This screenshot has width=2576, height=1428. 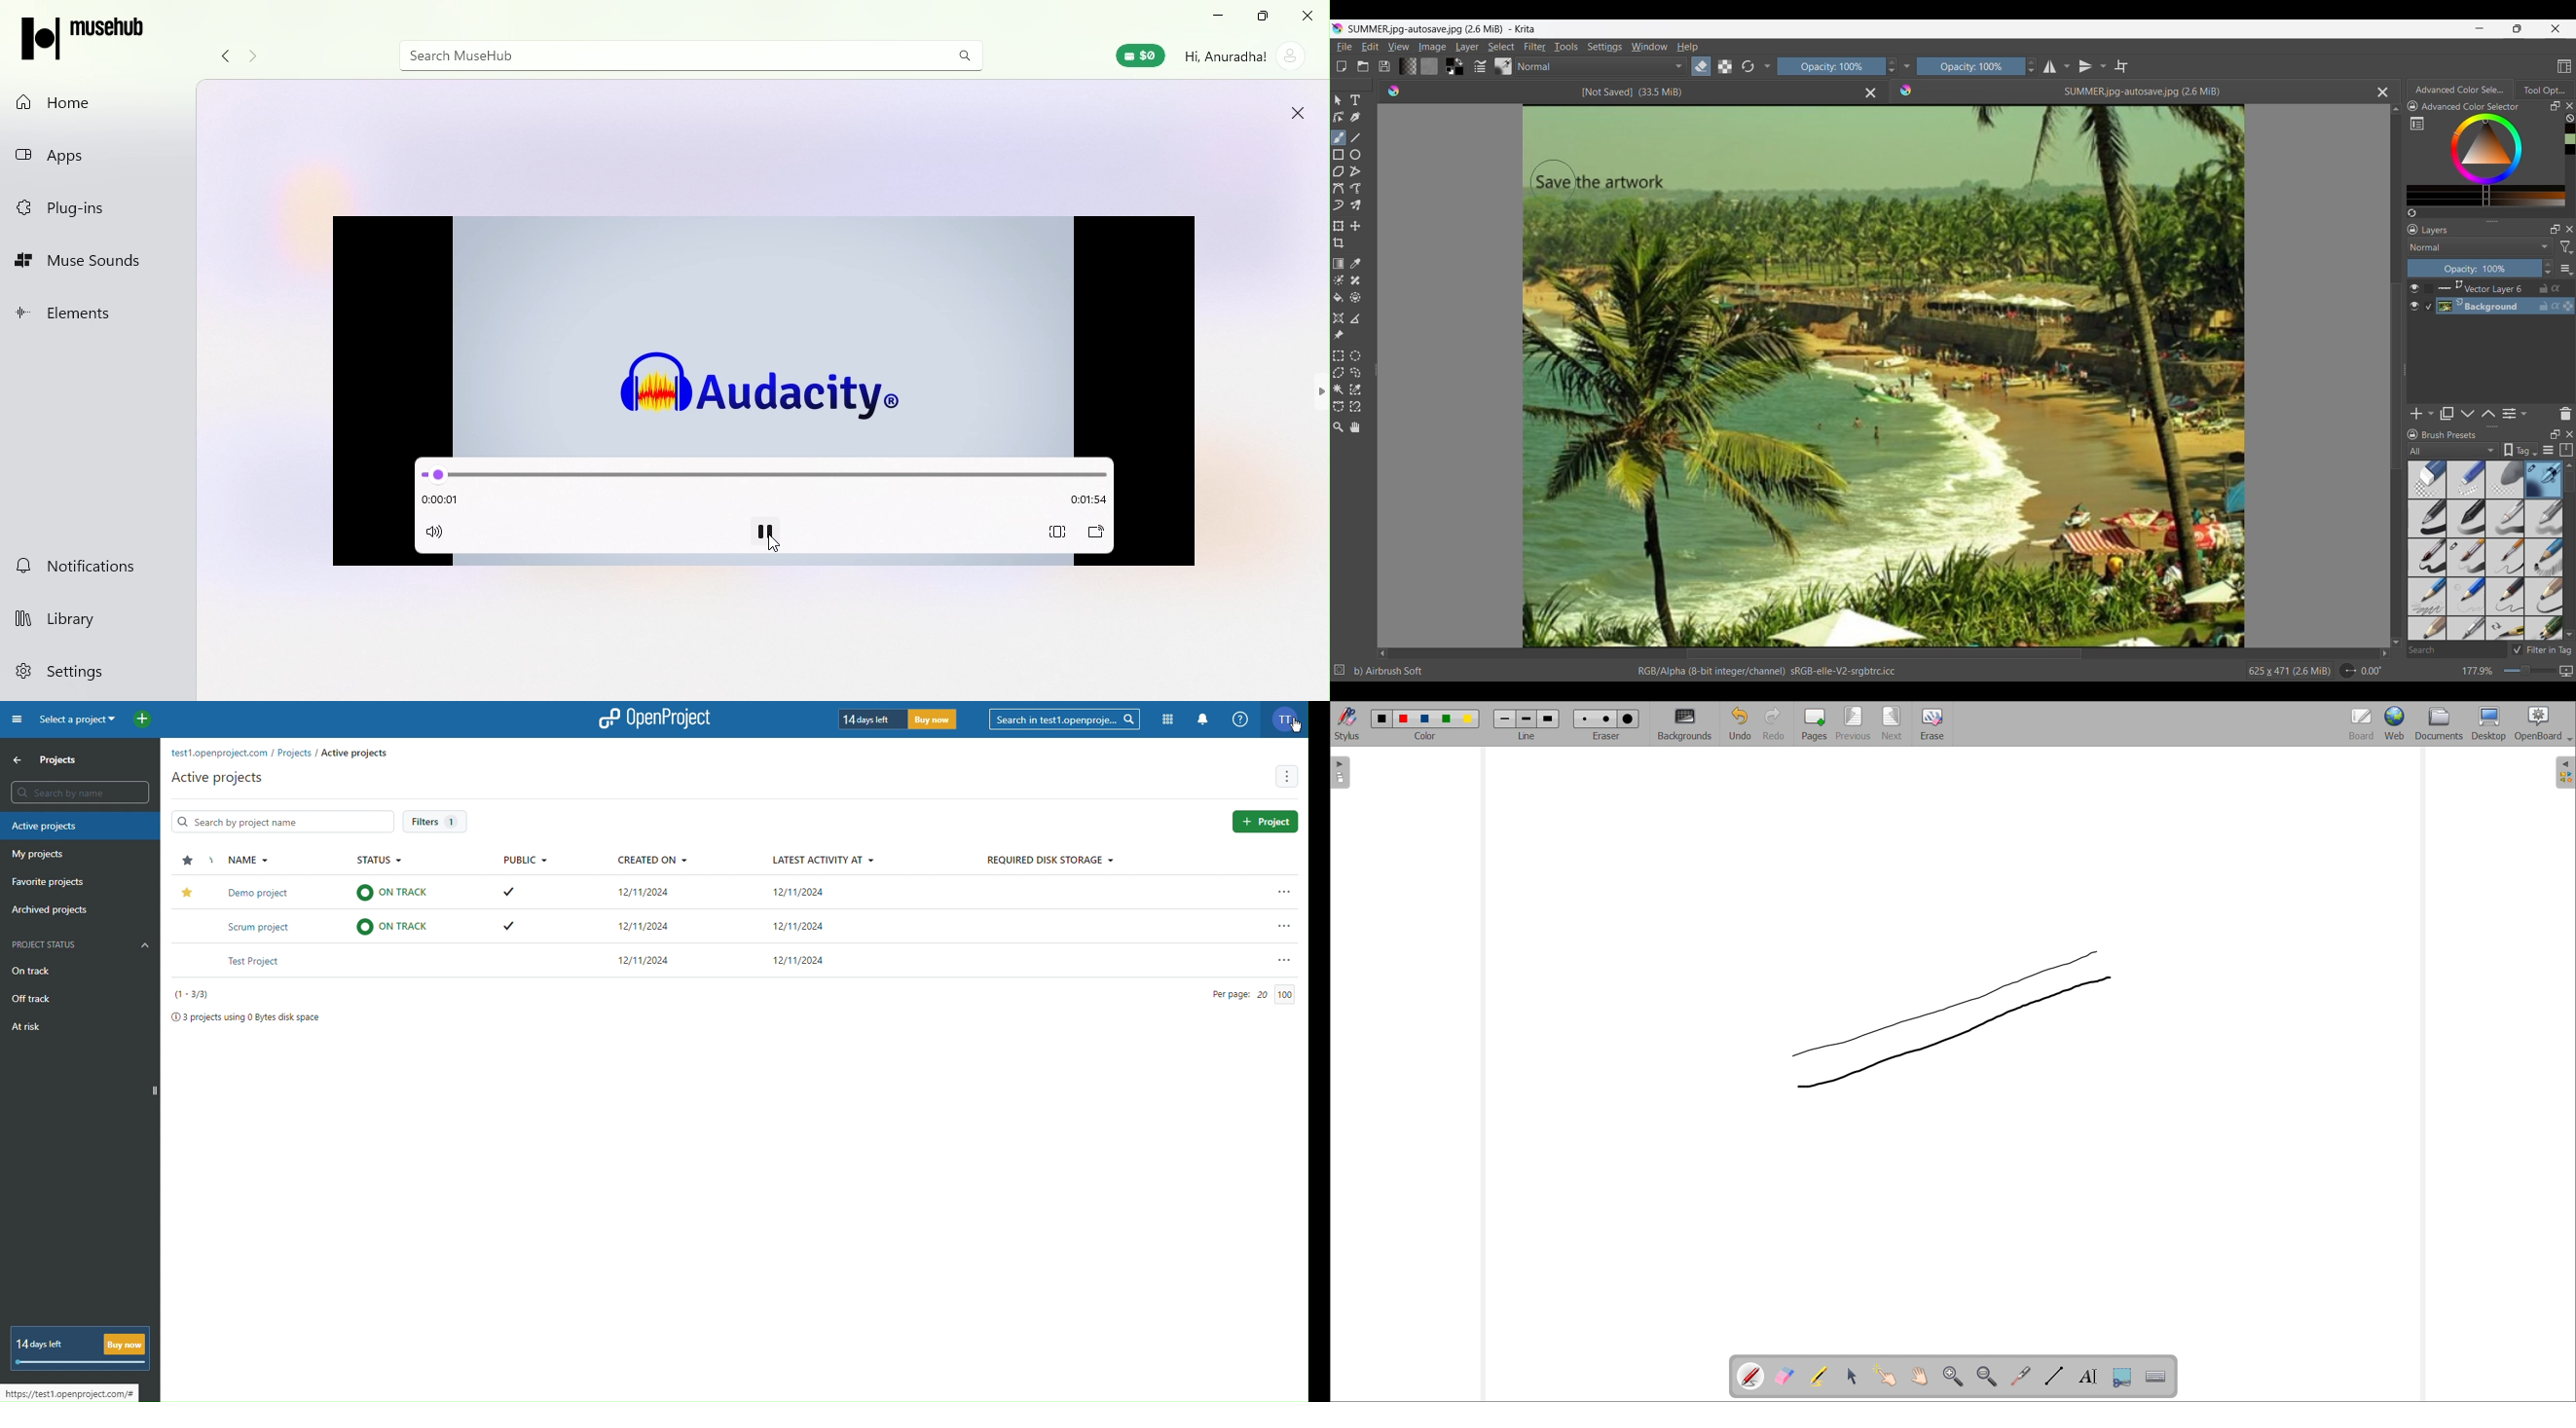 I want to click on Minimize, so click(x=2480, y=29).